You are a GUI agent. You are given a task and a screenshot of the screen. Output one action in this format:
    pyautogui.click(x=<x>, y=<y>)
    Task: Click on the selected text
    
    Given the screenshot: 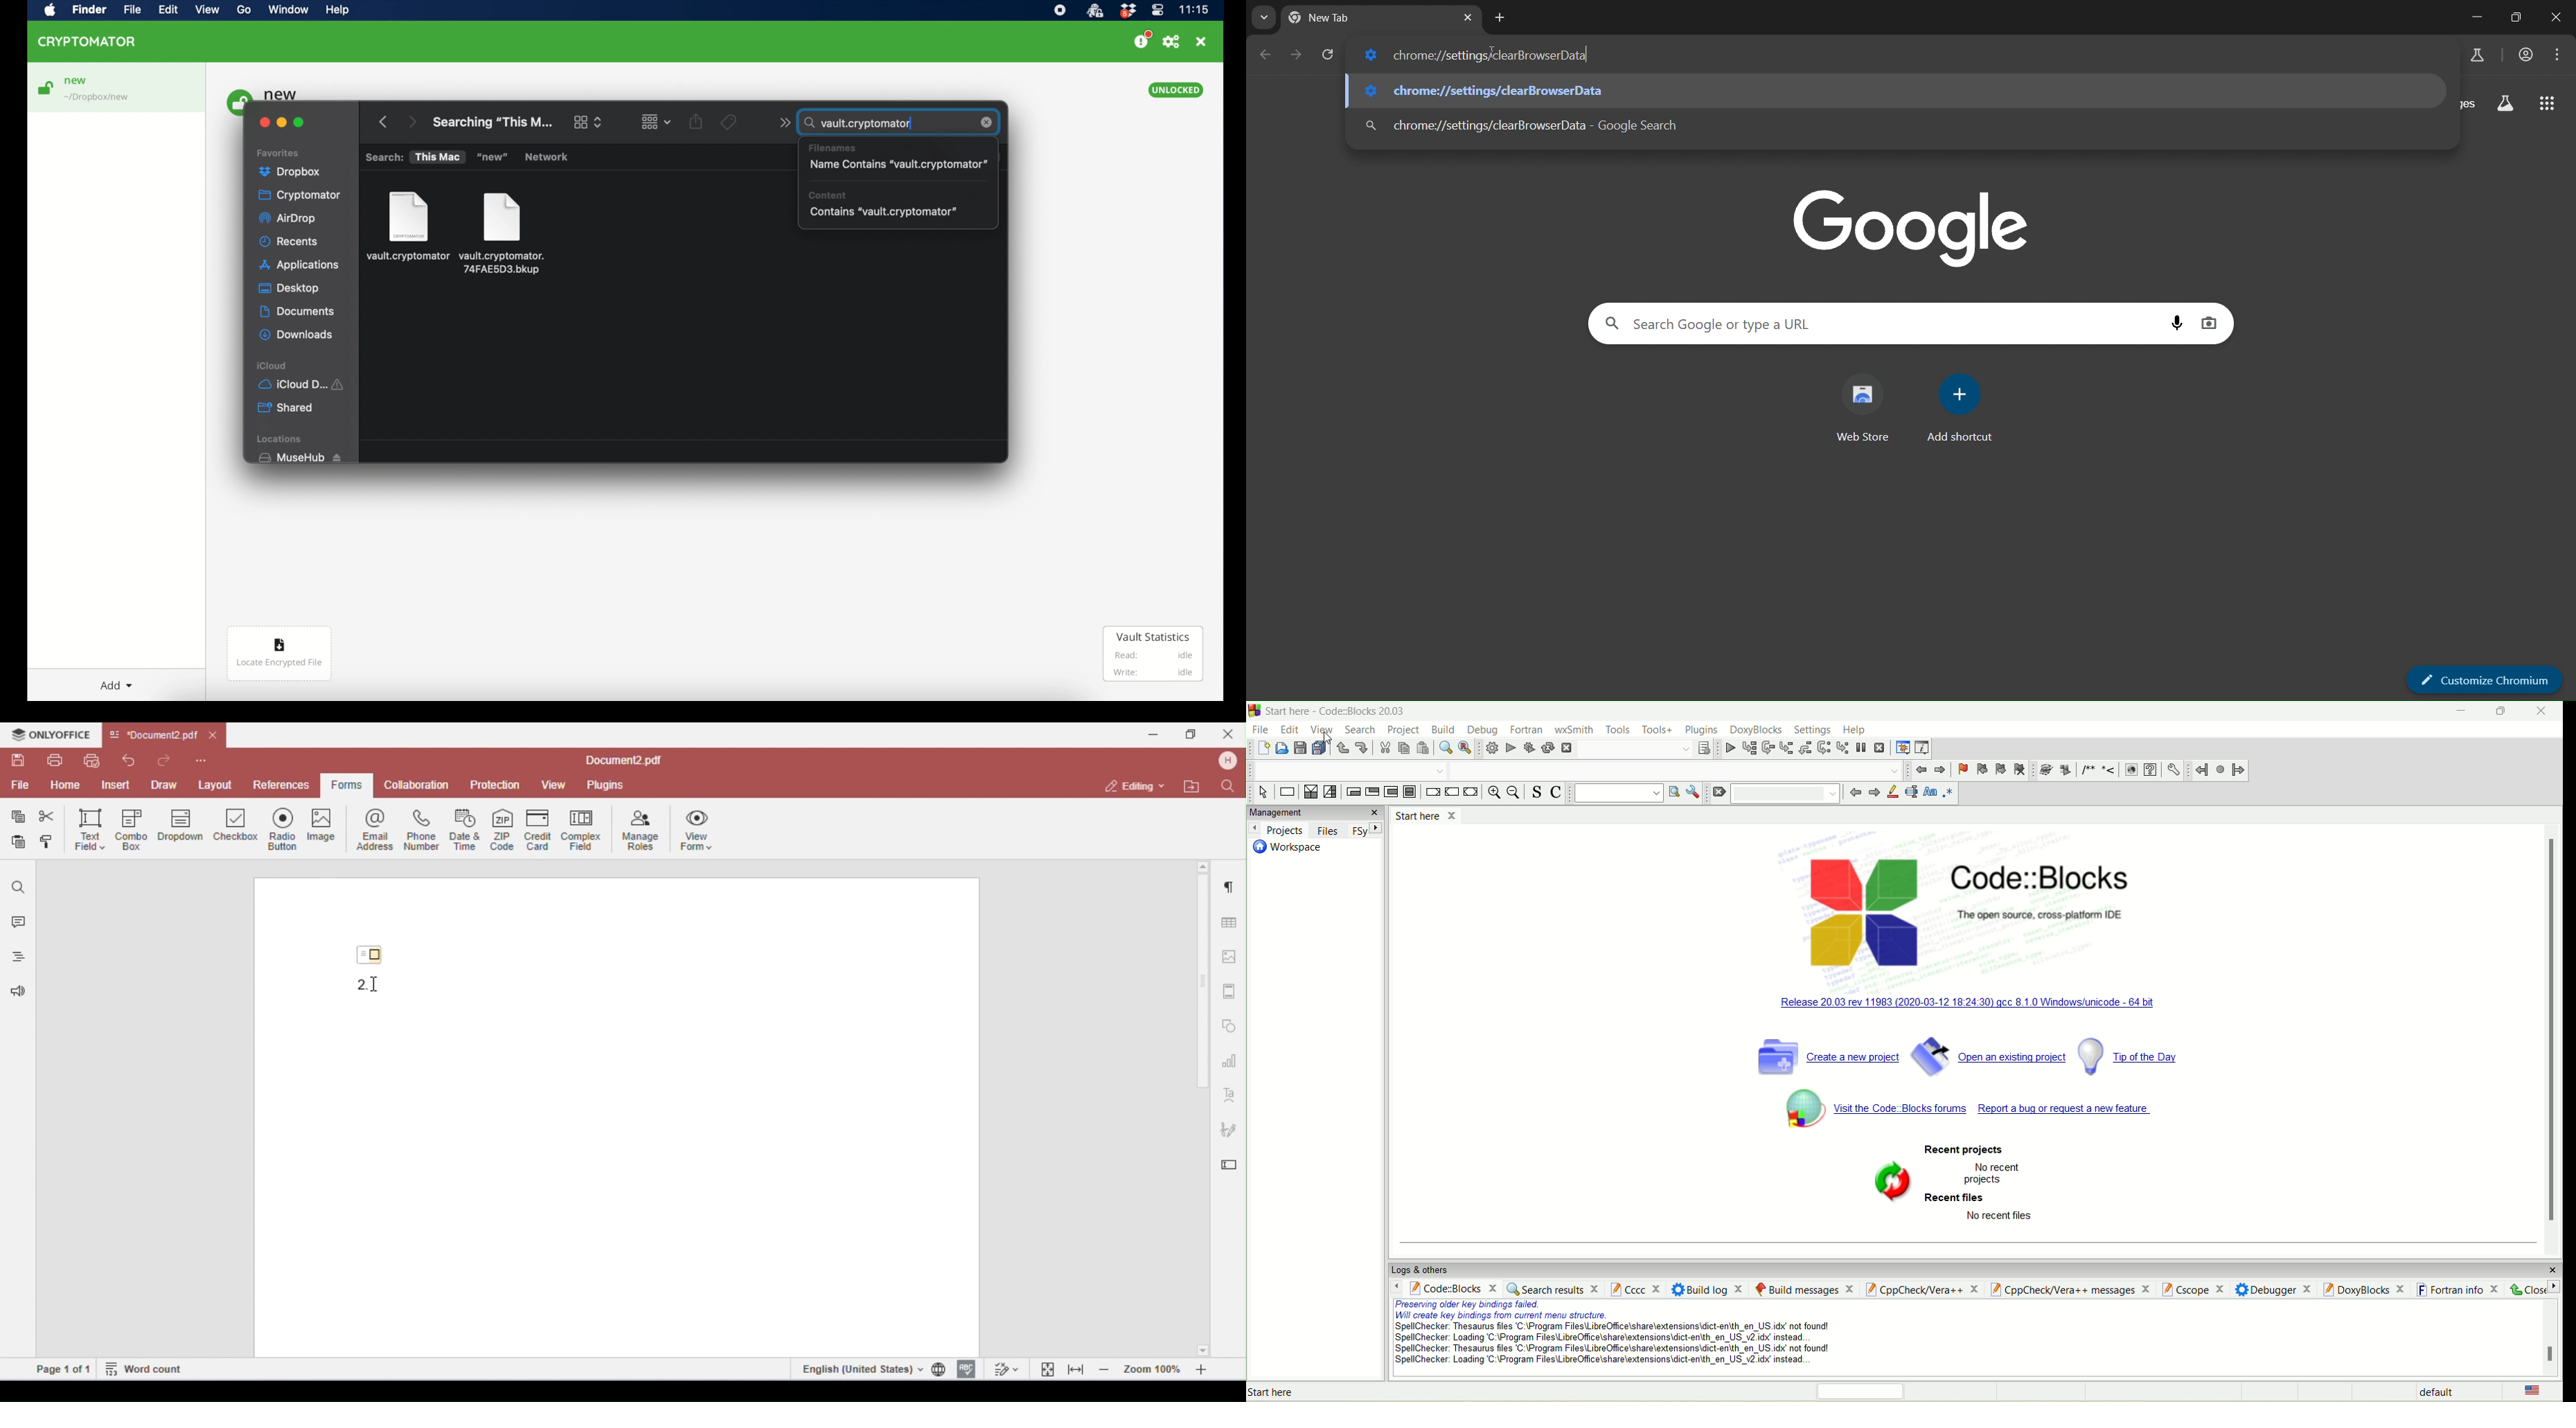 What is the action you would take?
    pyautogui.click(x=1911, y=794)
    